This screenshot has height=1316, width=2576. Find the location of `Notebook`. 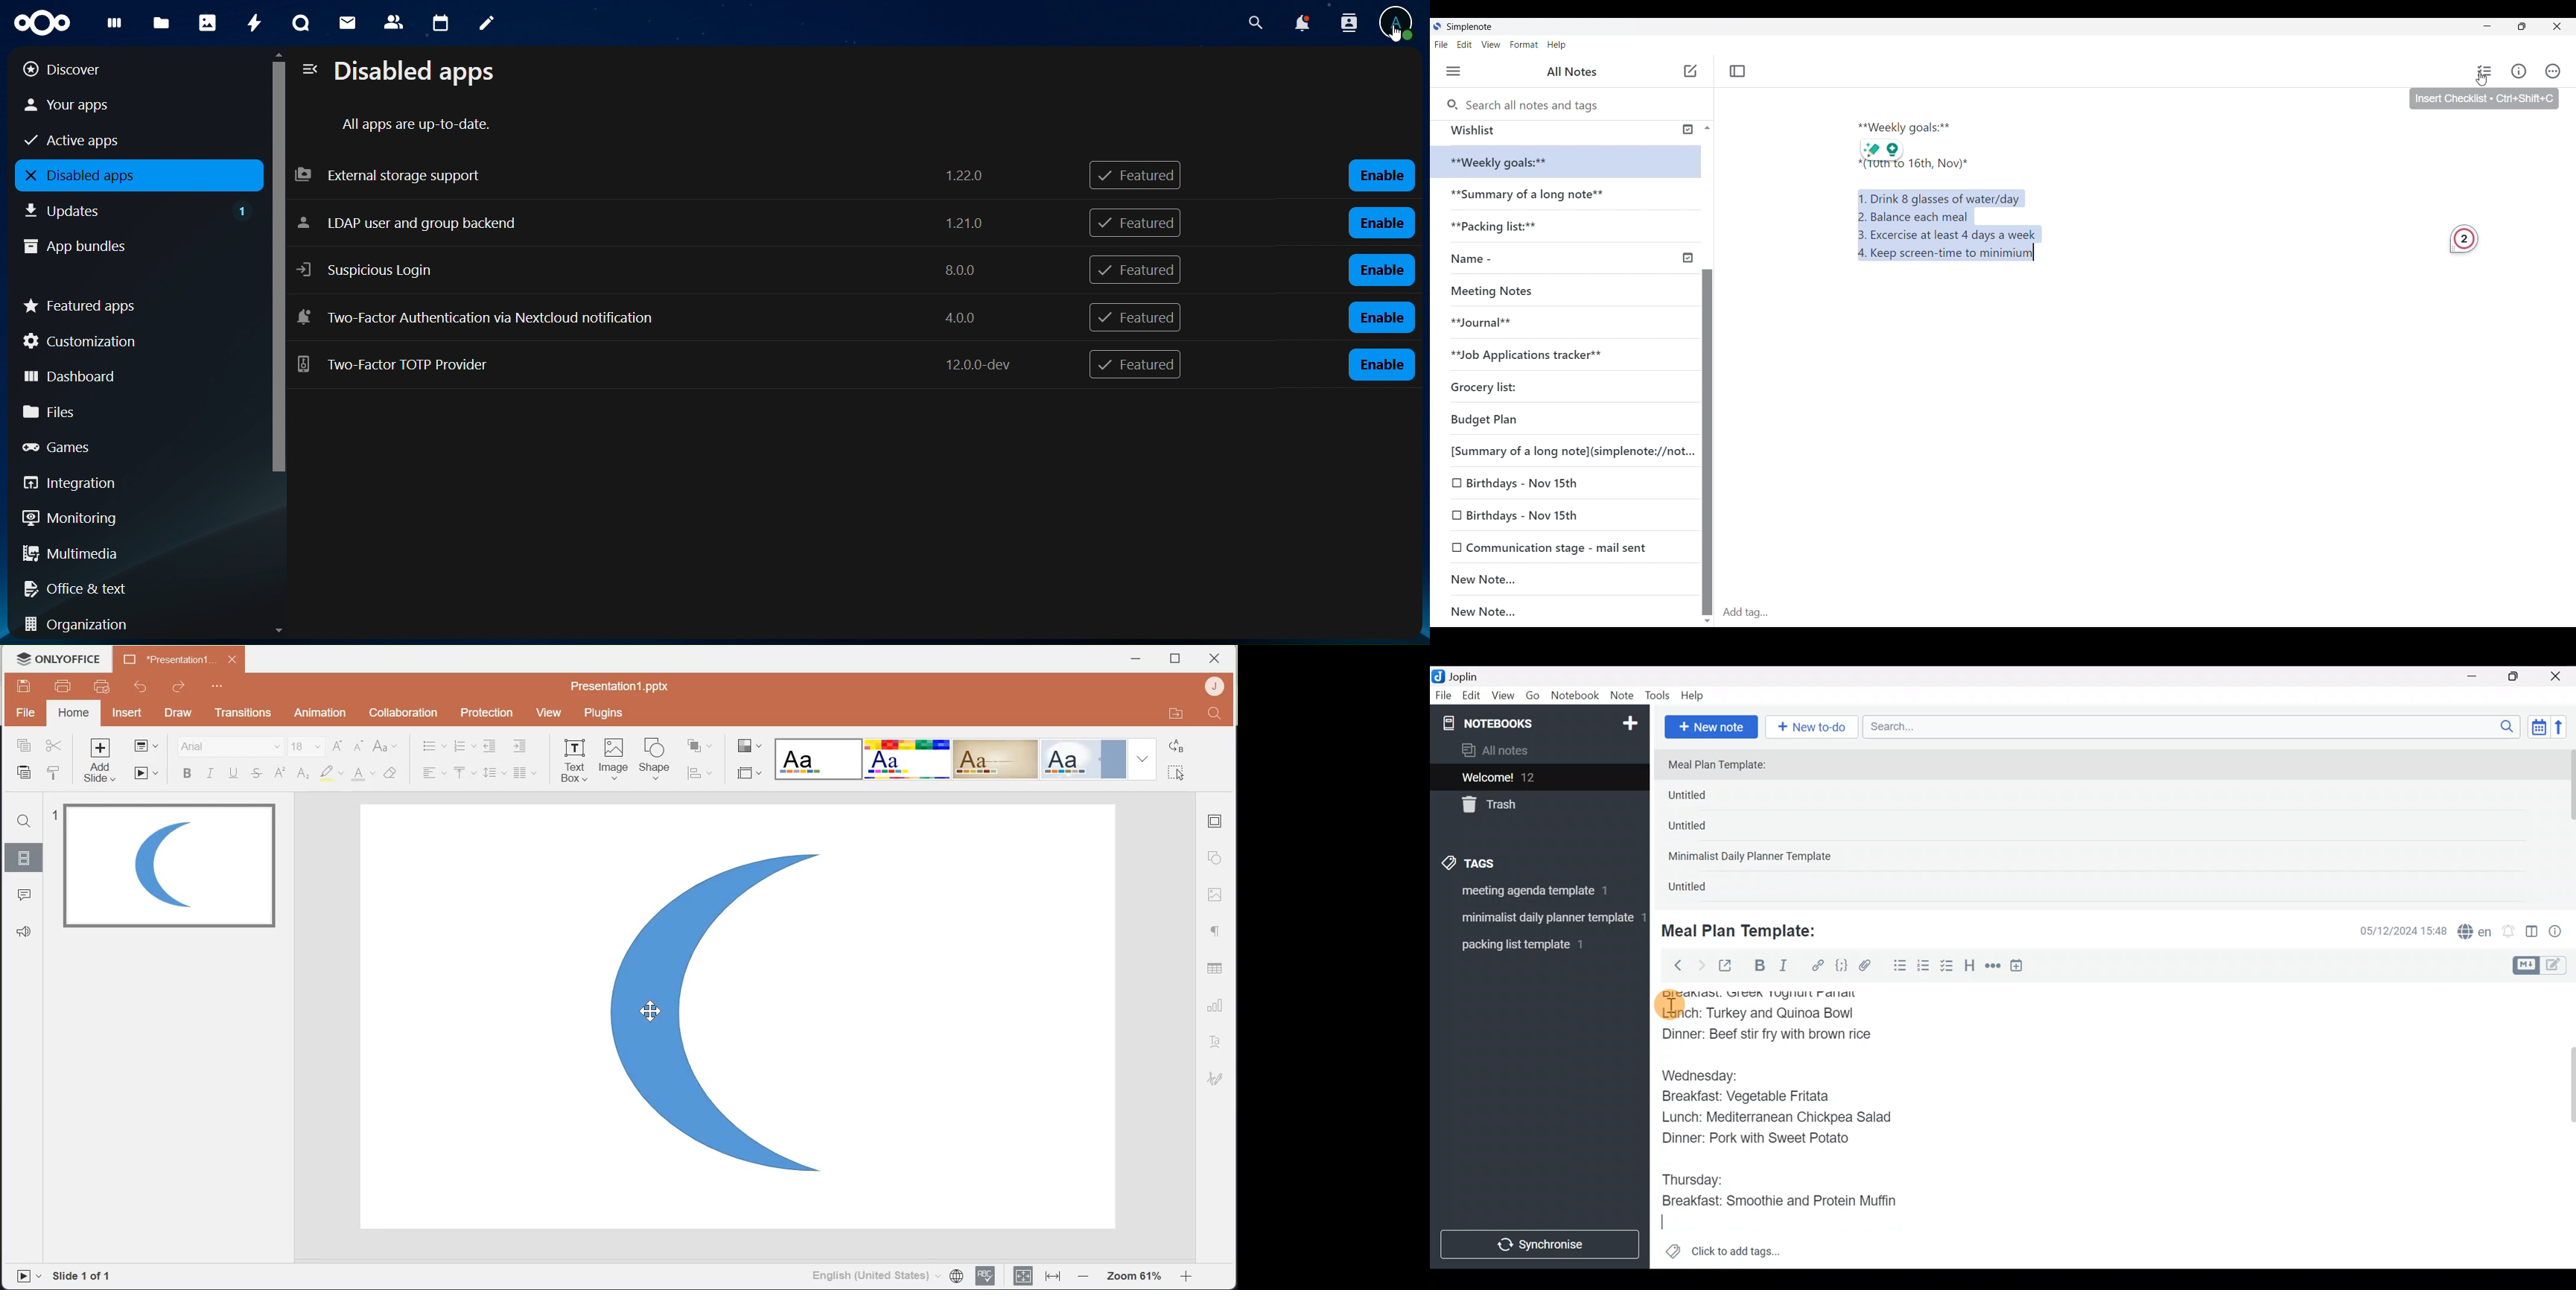

Notebook is located at coordinates (1576, 696).